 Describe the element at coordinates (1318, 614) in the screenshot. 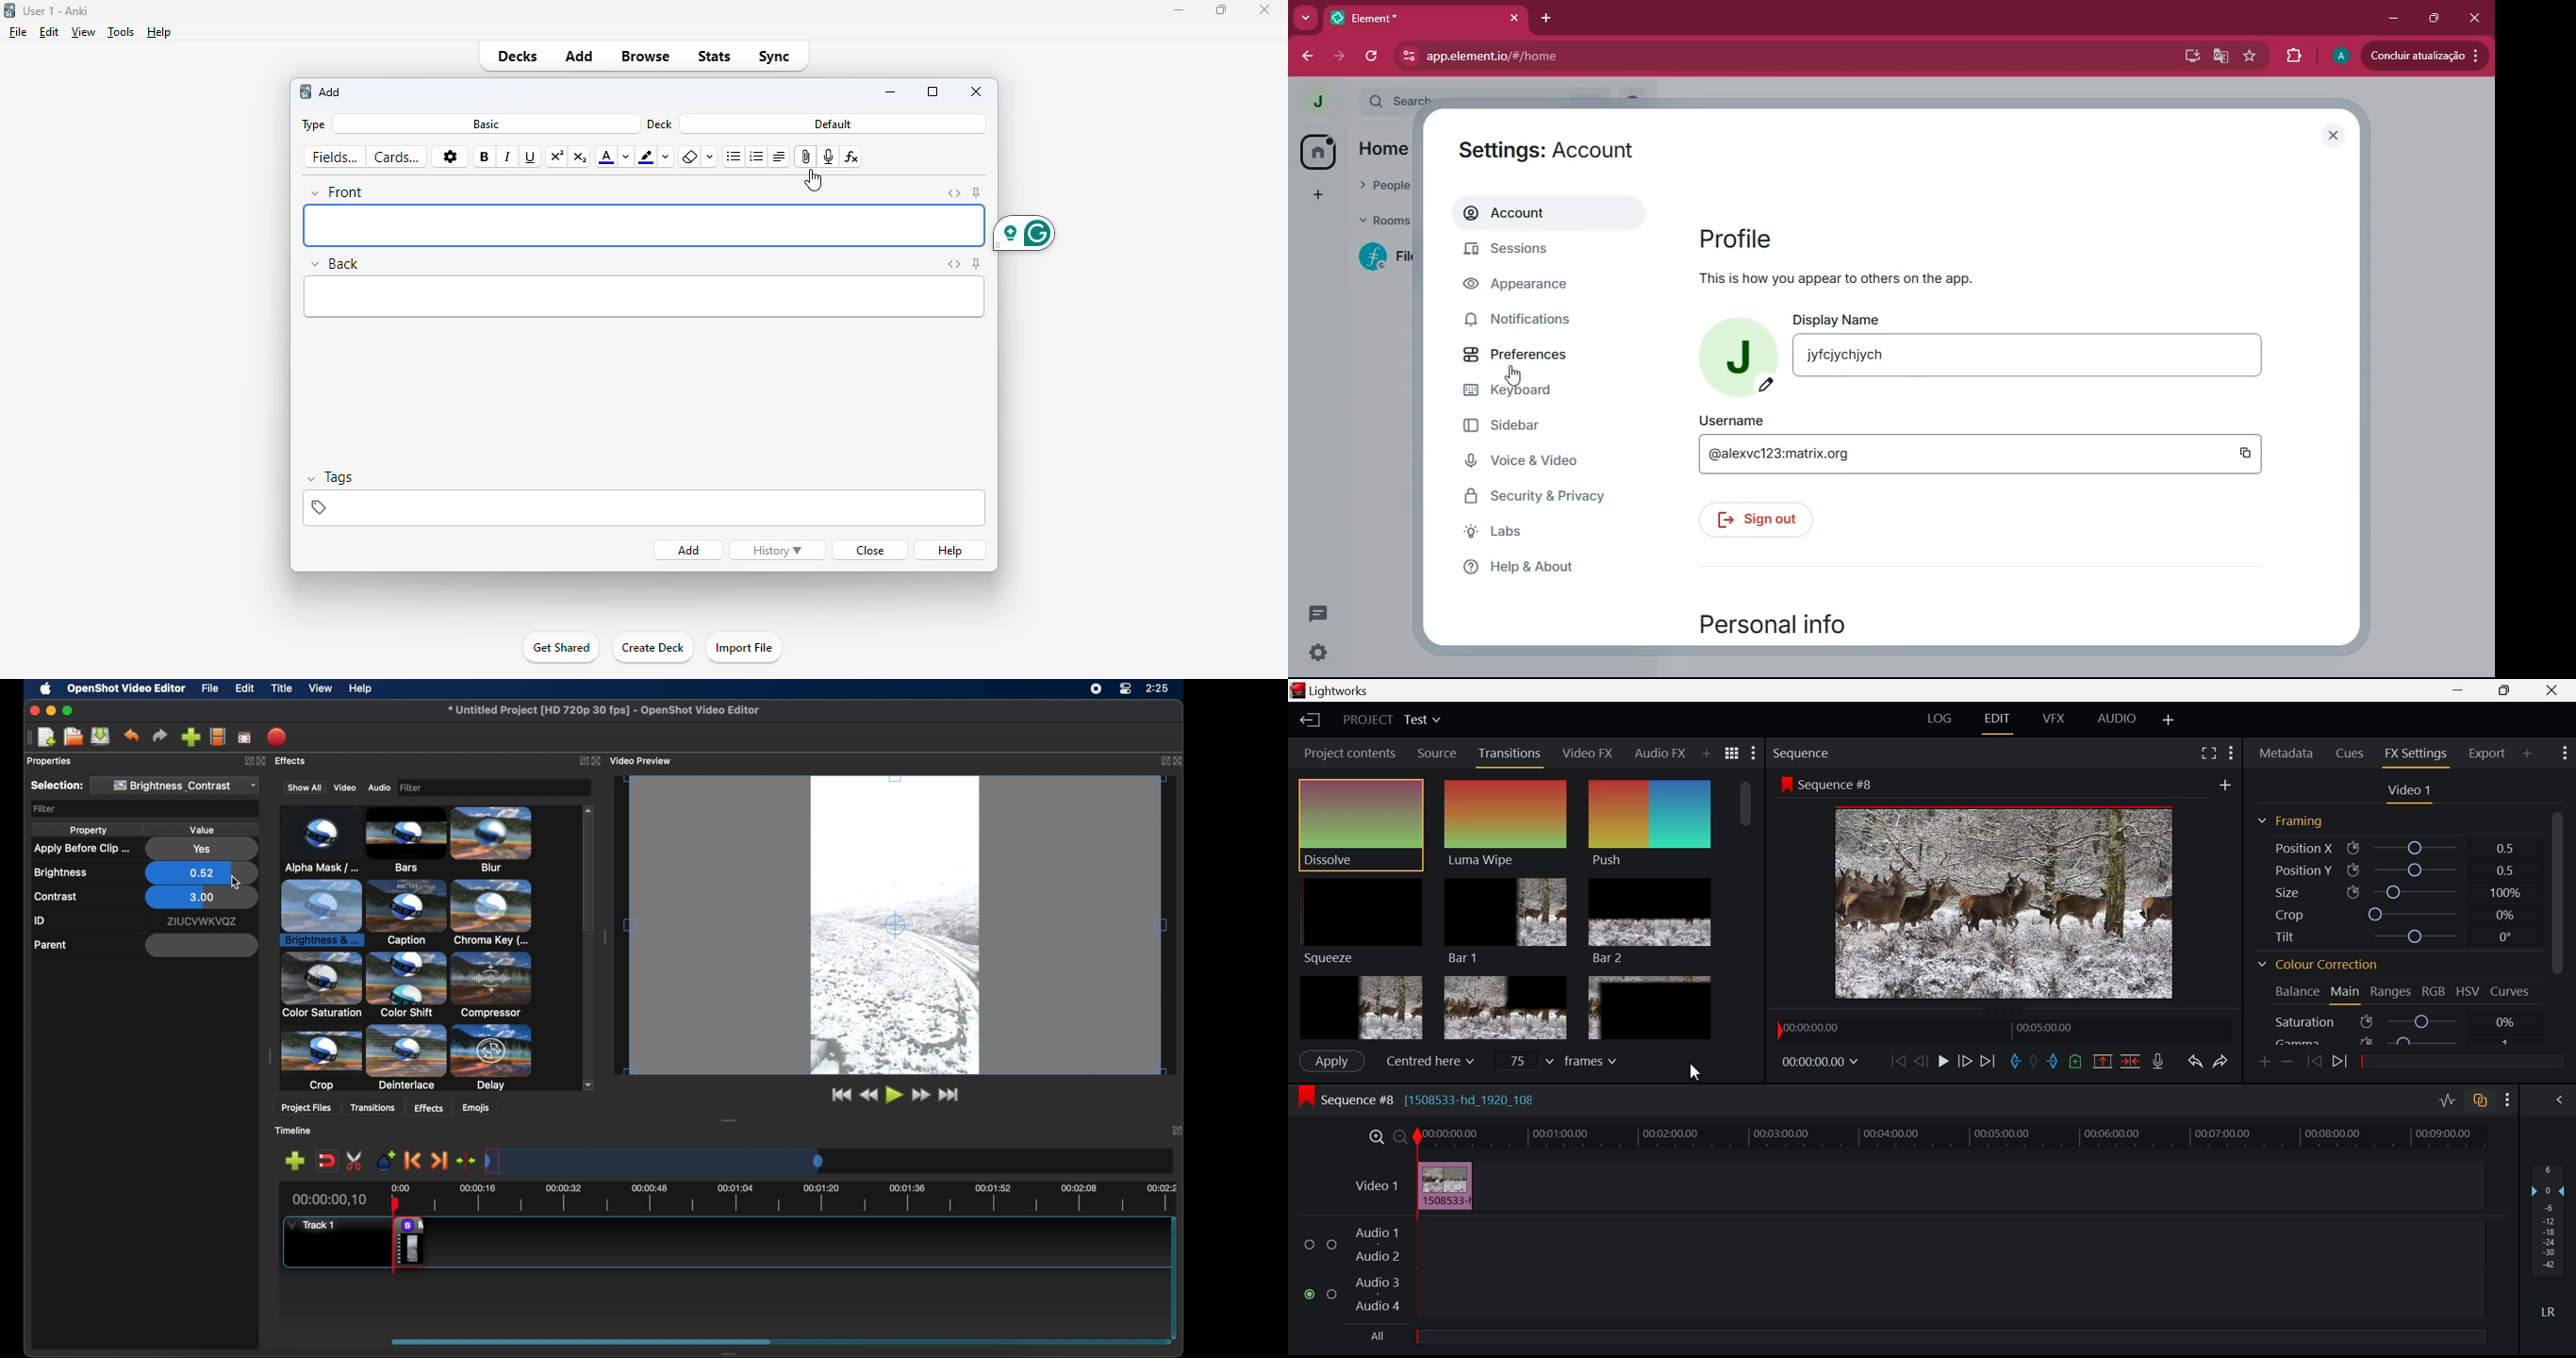

I see `comments` at that location.